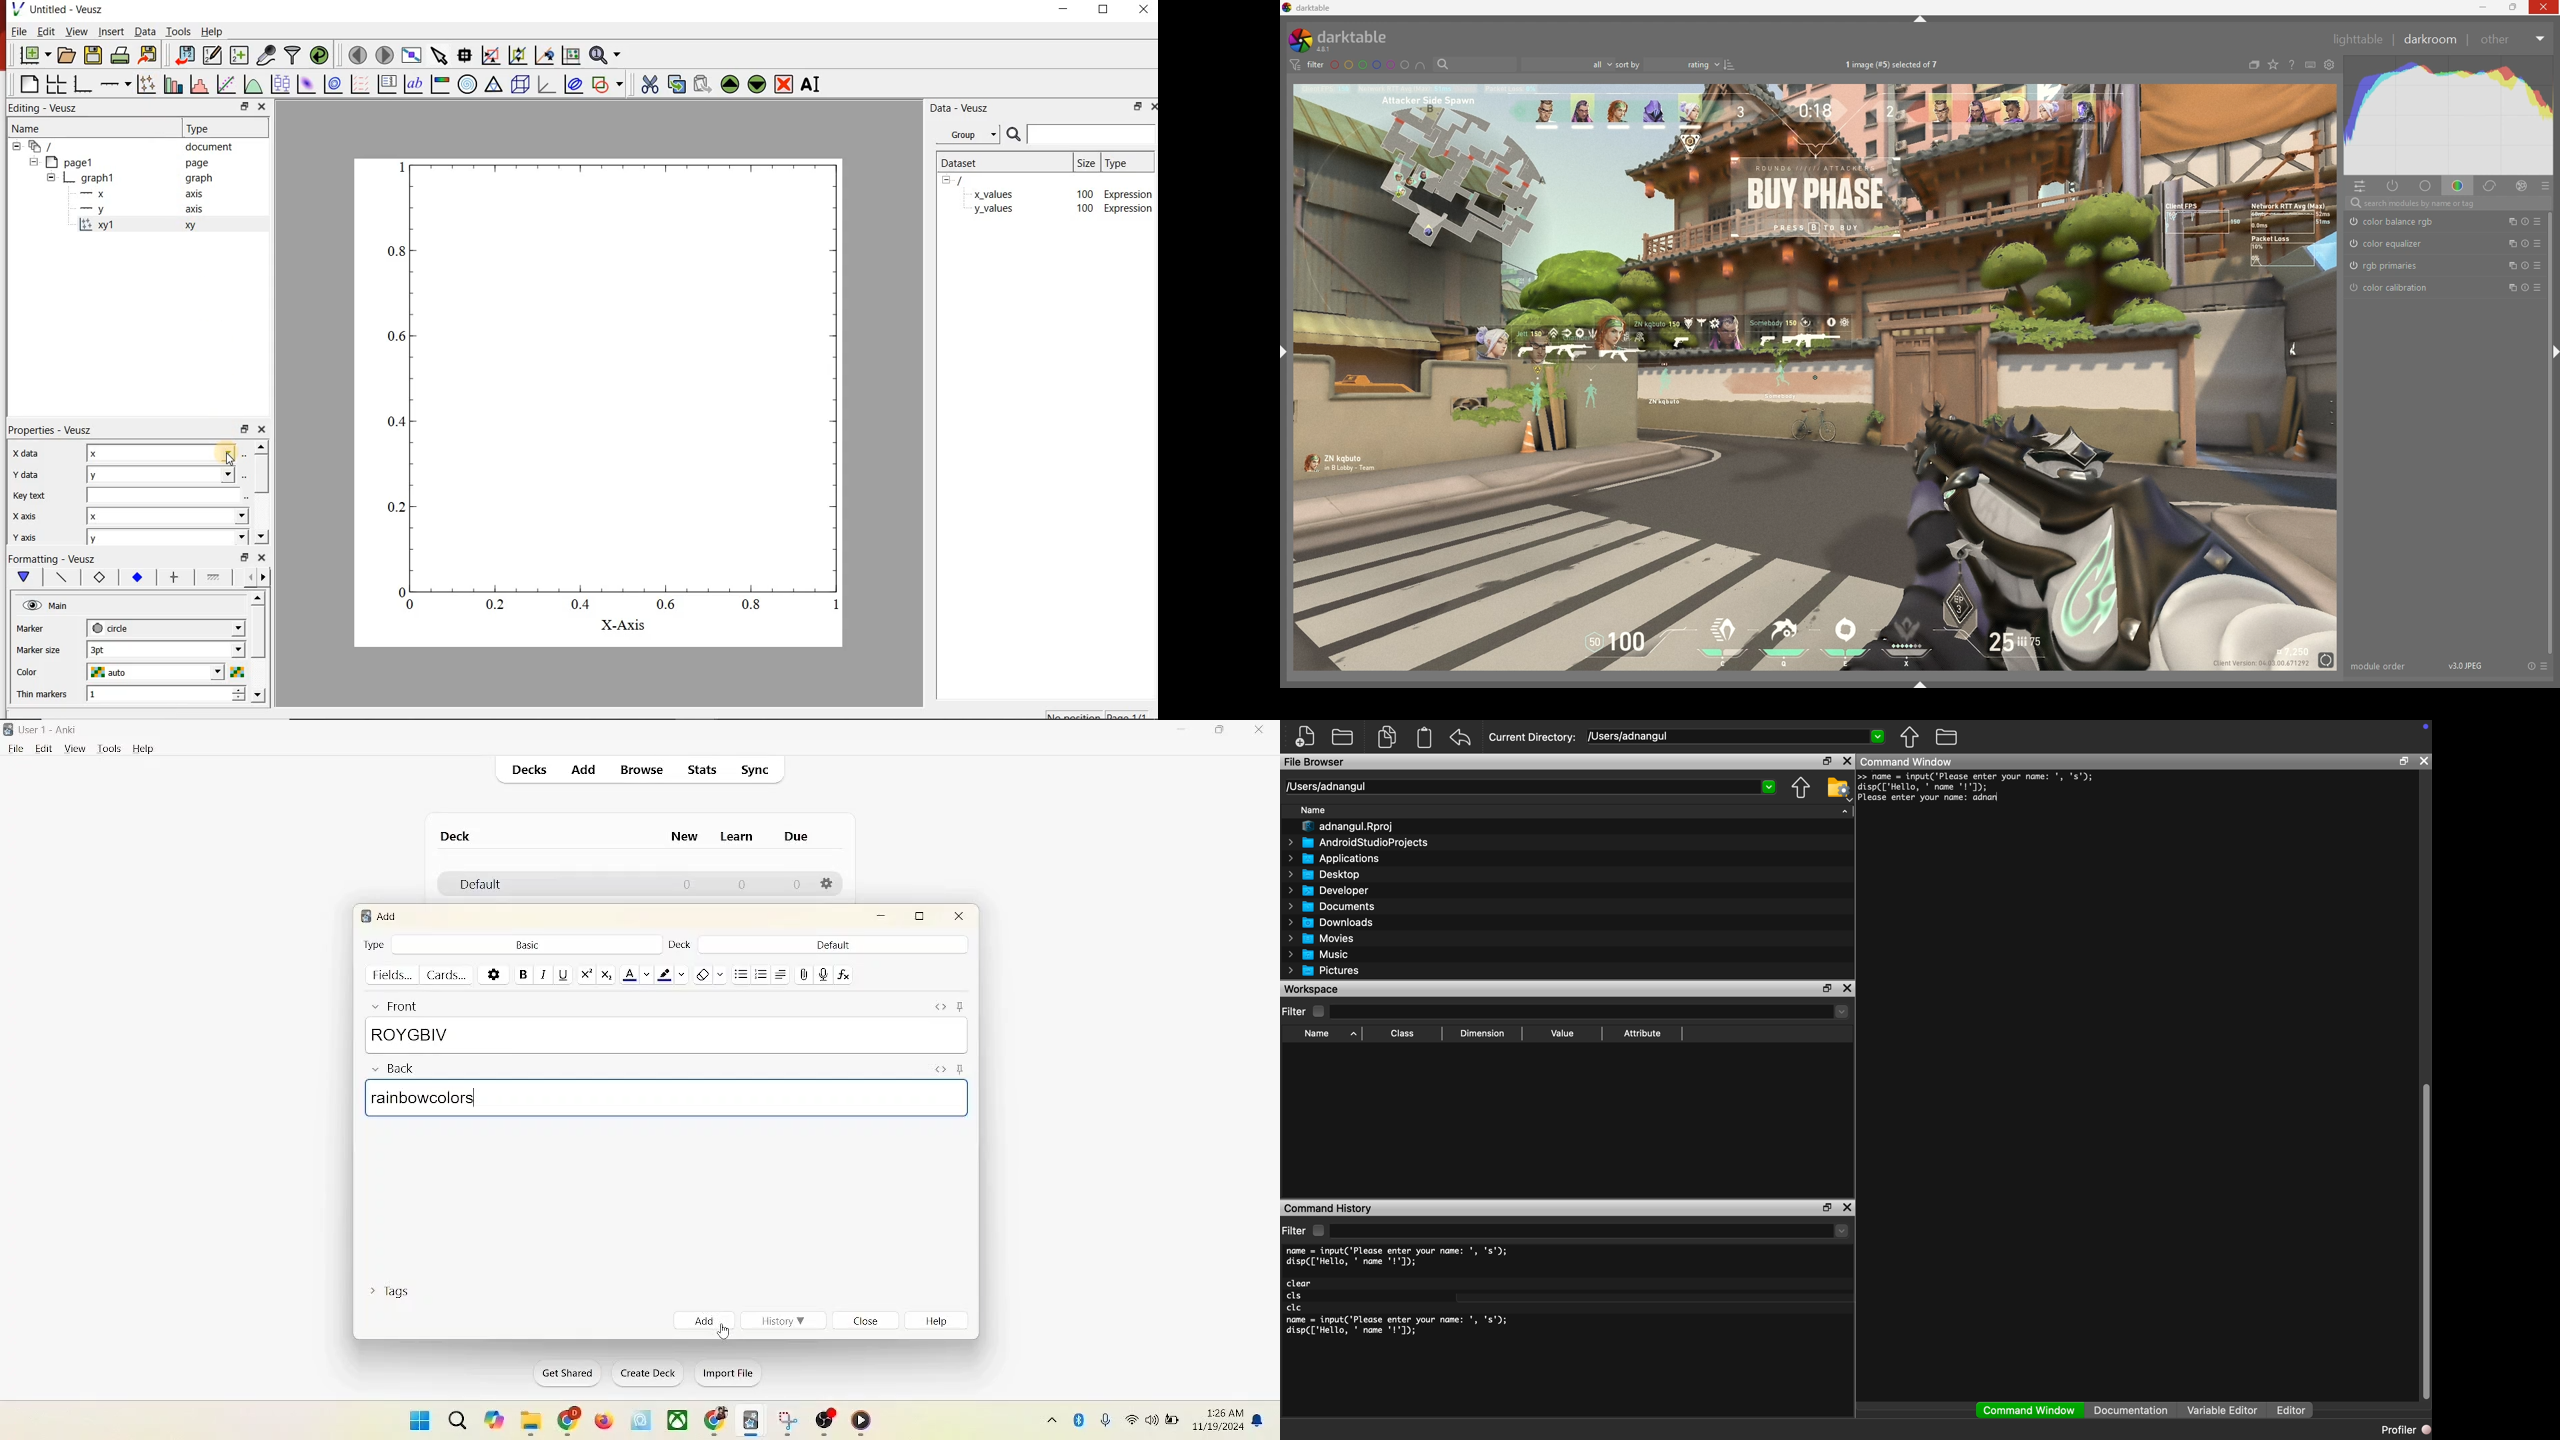  What do you see at coordinates (48, 31) in the screenshot?
I see `edit ` at bounding box center [48, 31].